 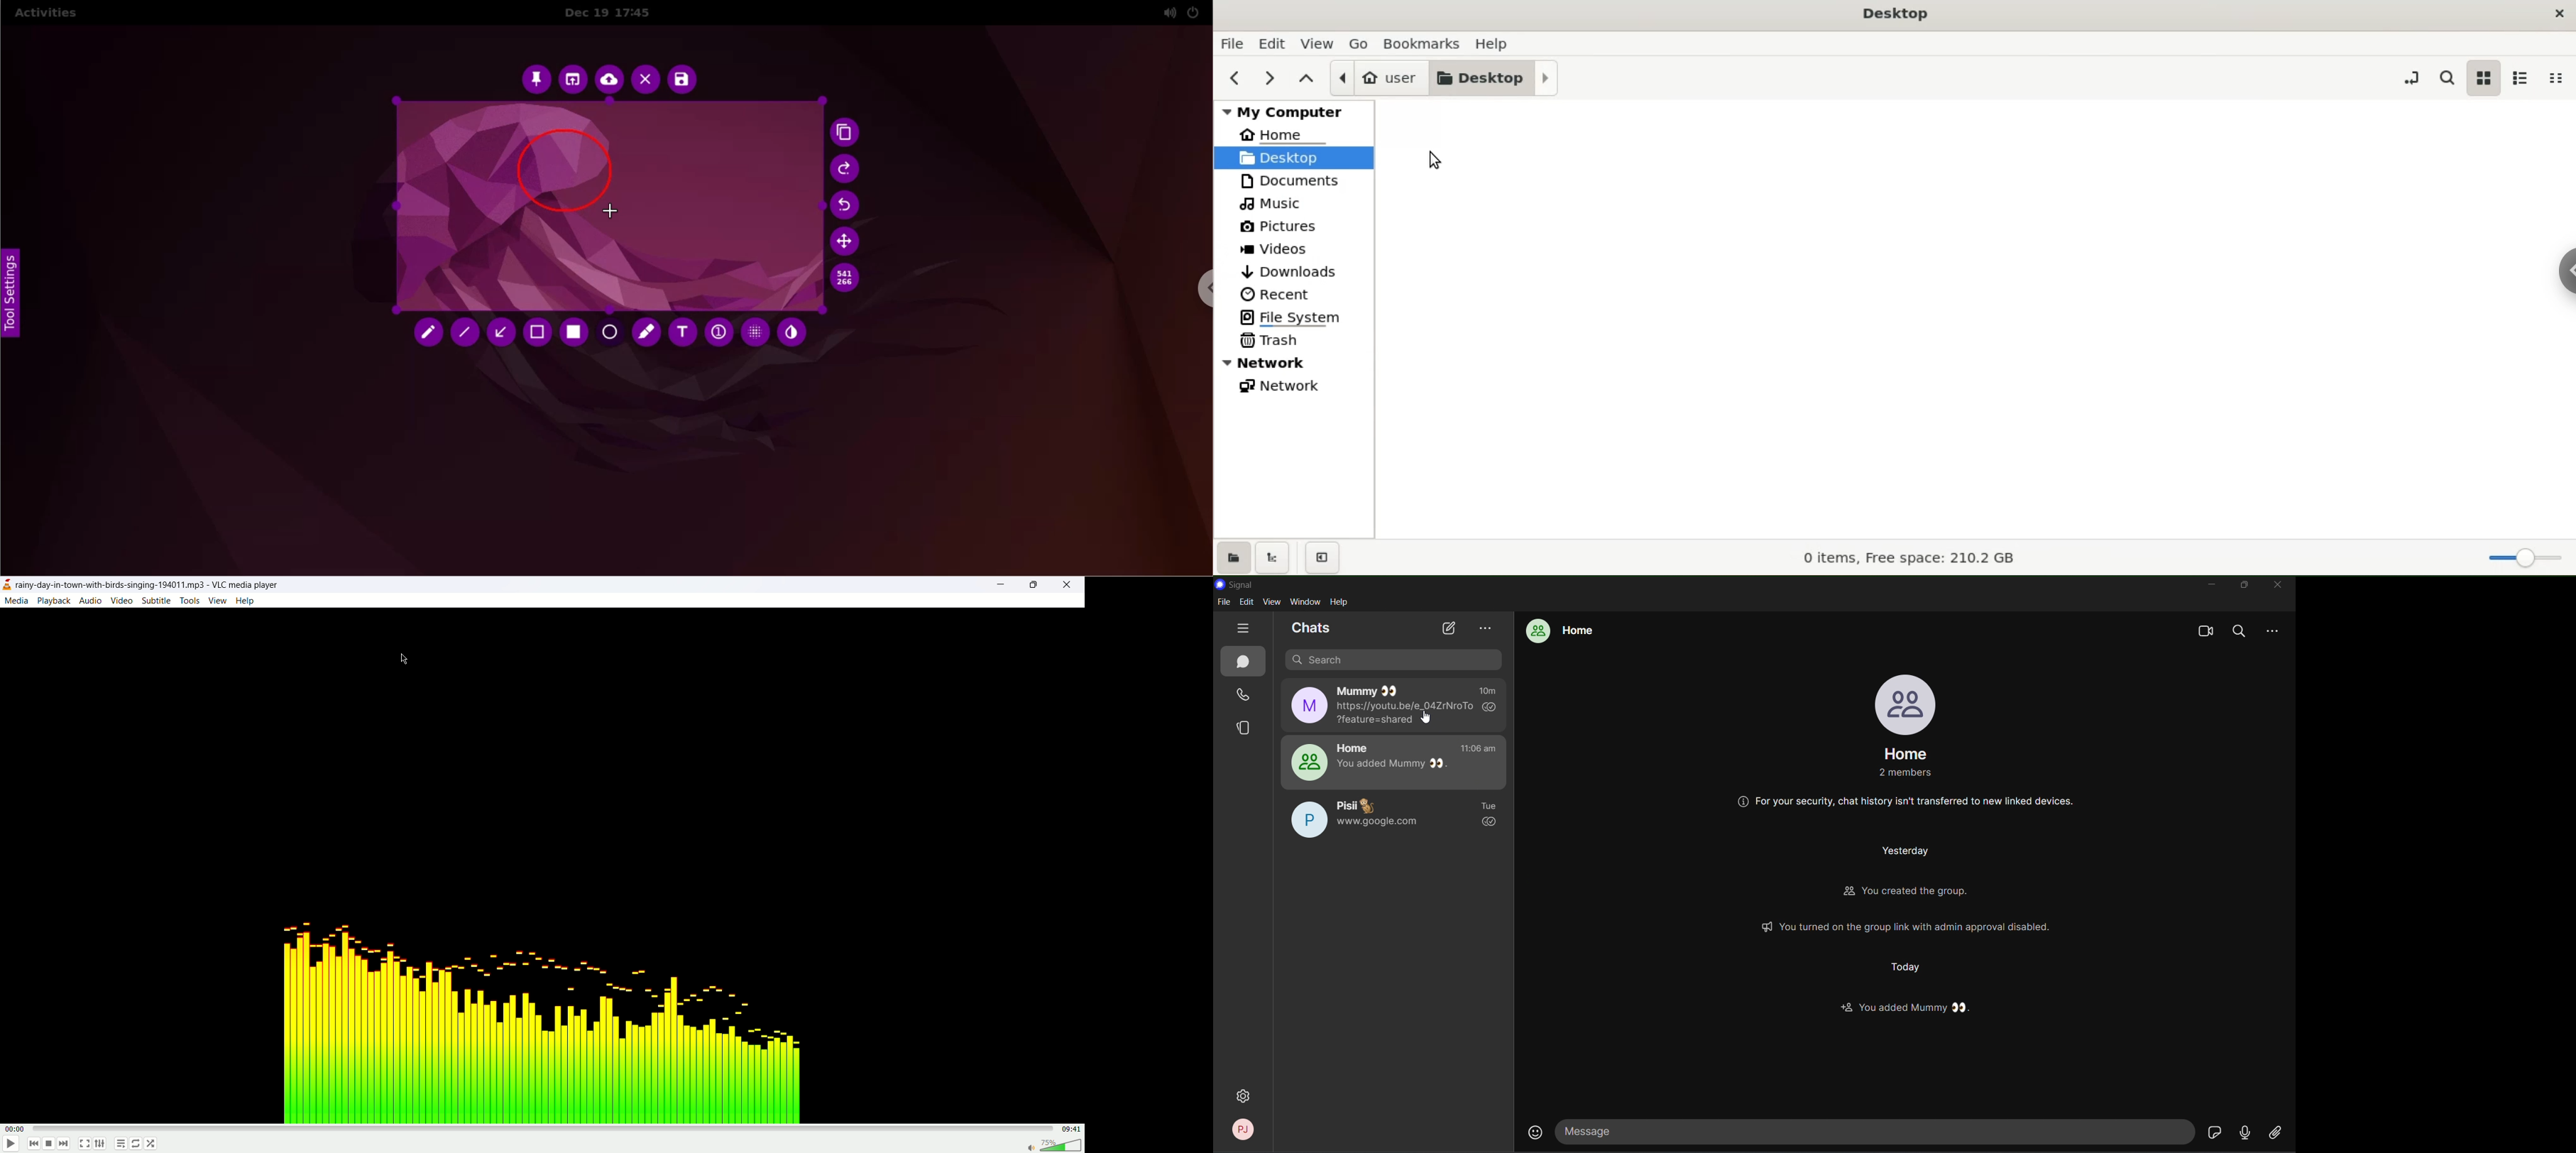 I want to click on logo, so click(x=1221, y=584).